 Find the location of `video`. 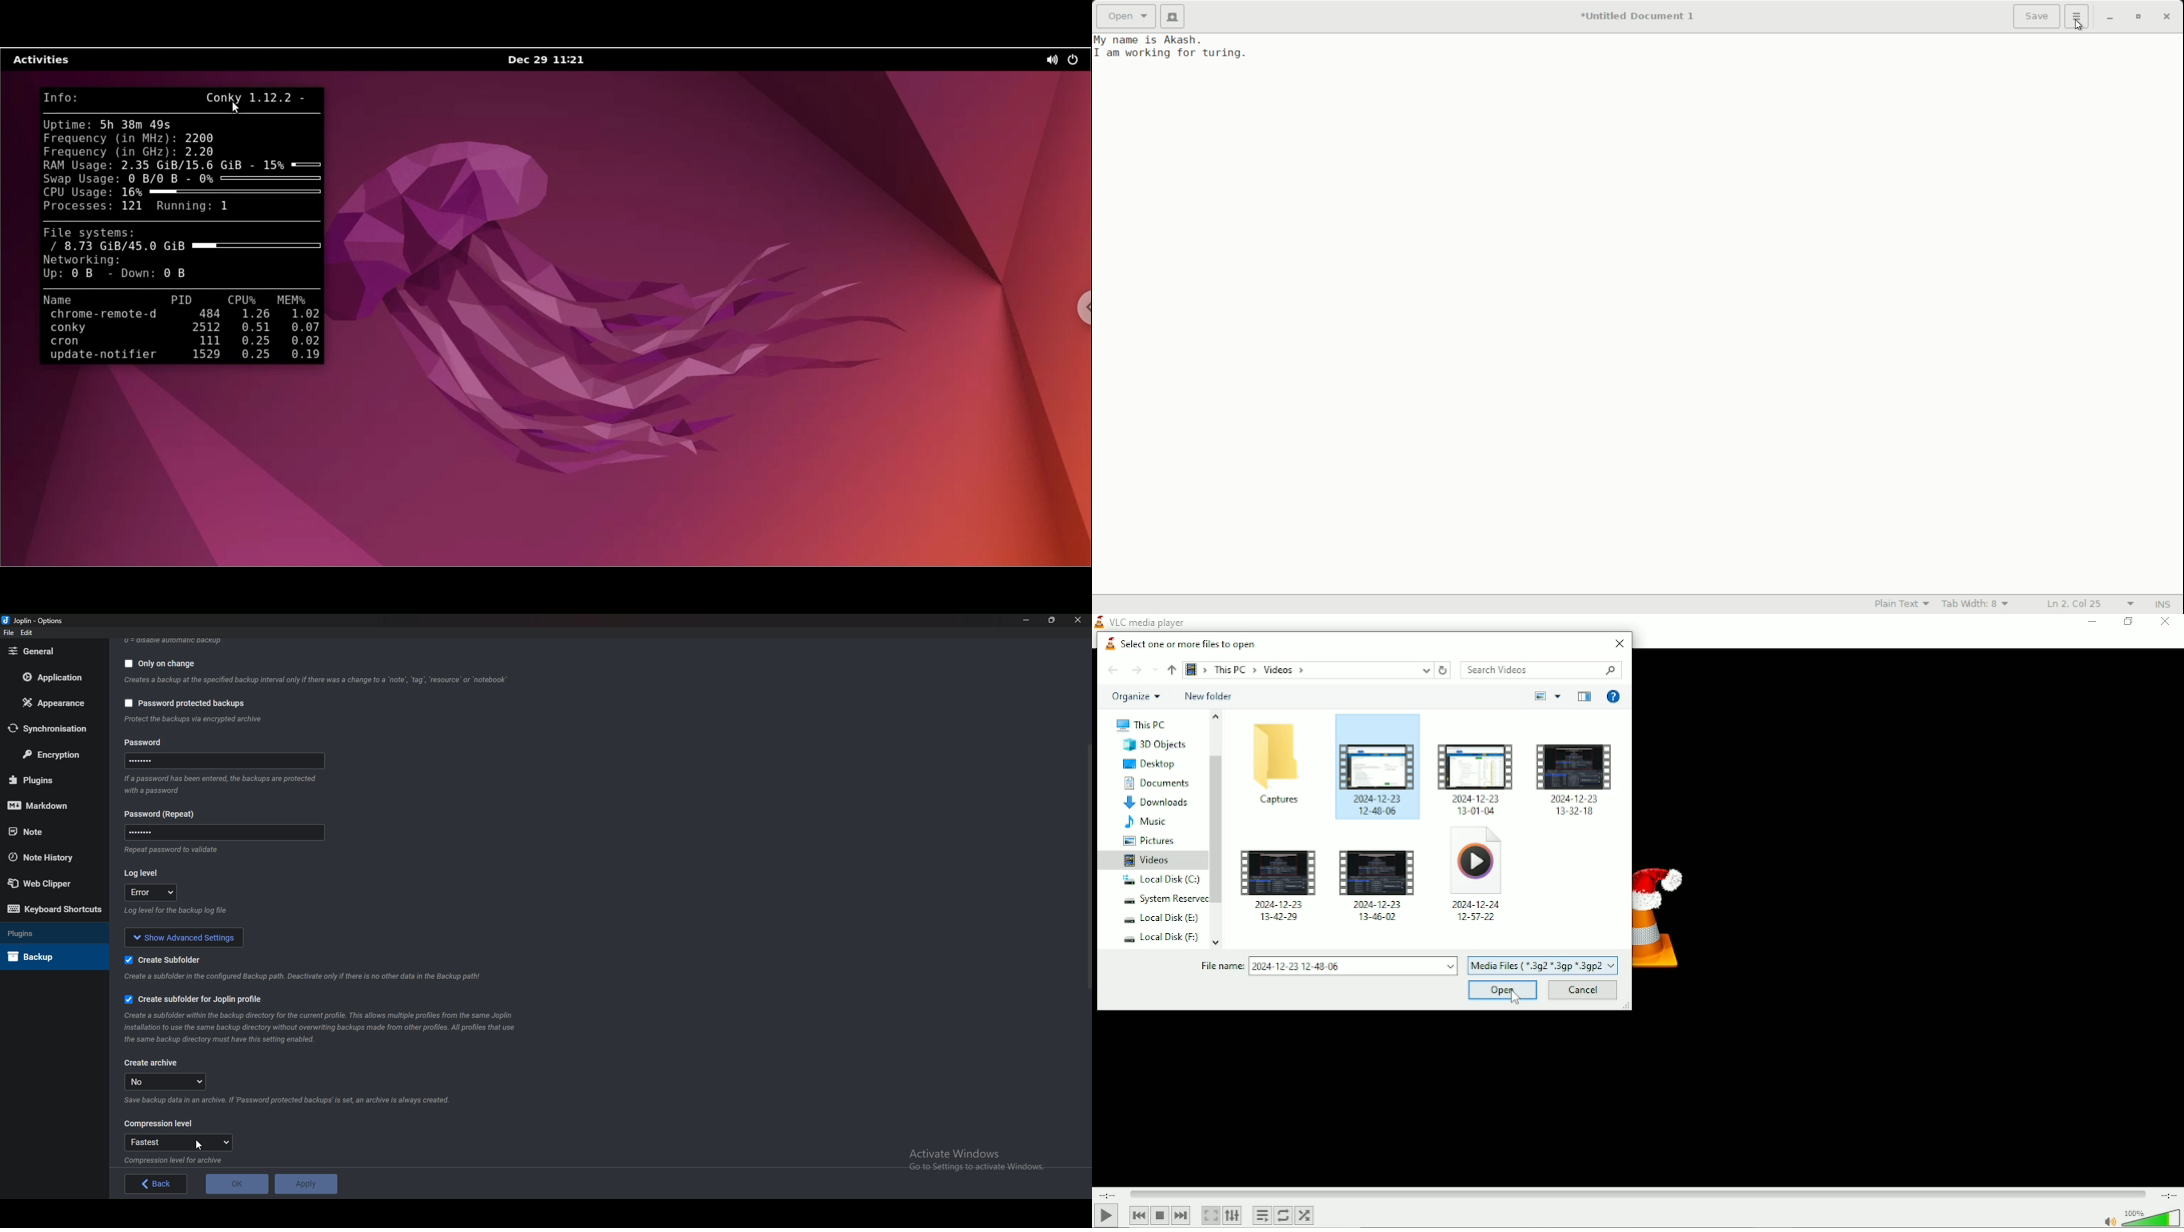

video is located at coordinates (1280, 885).